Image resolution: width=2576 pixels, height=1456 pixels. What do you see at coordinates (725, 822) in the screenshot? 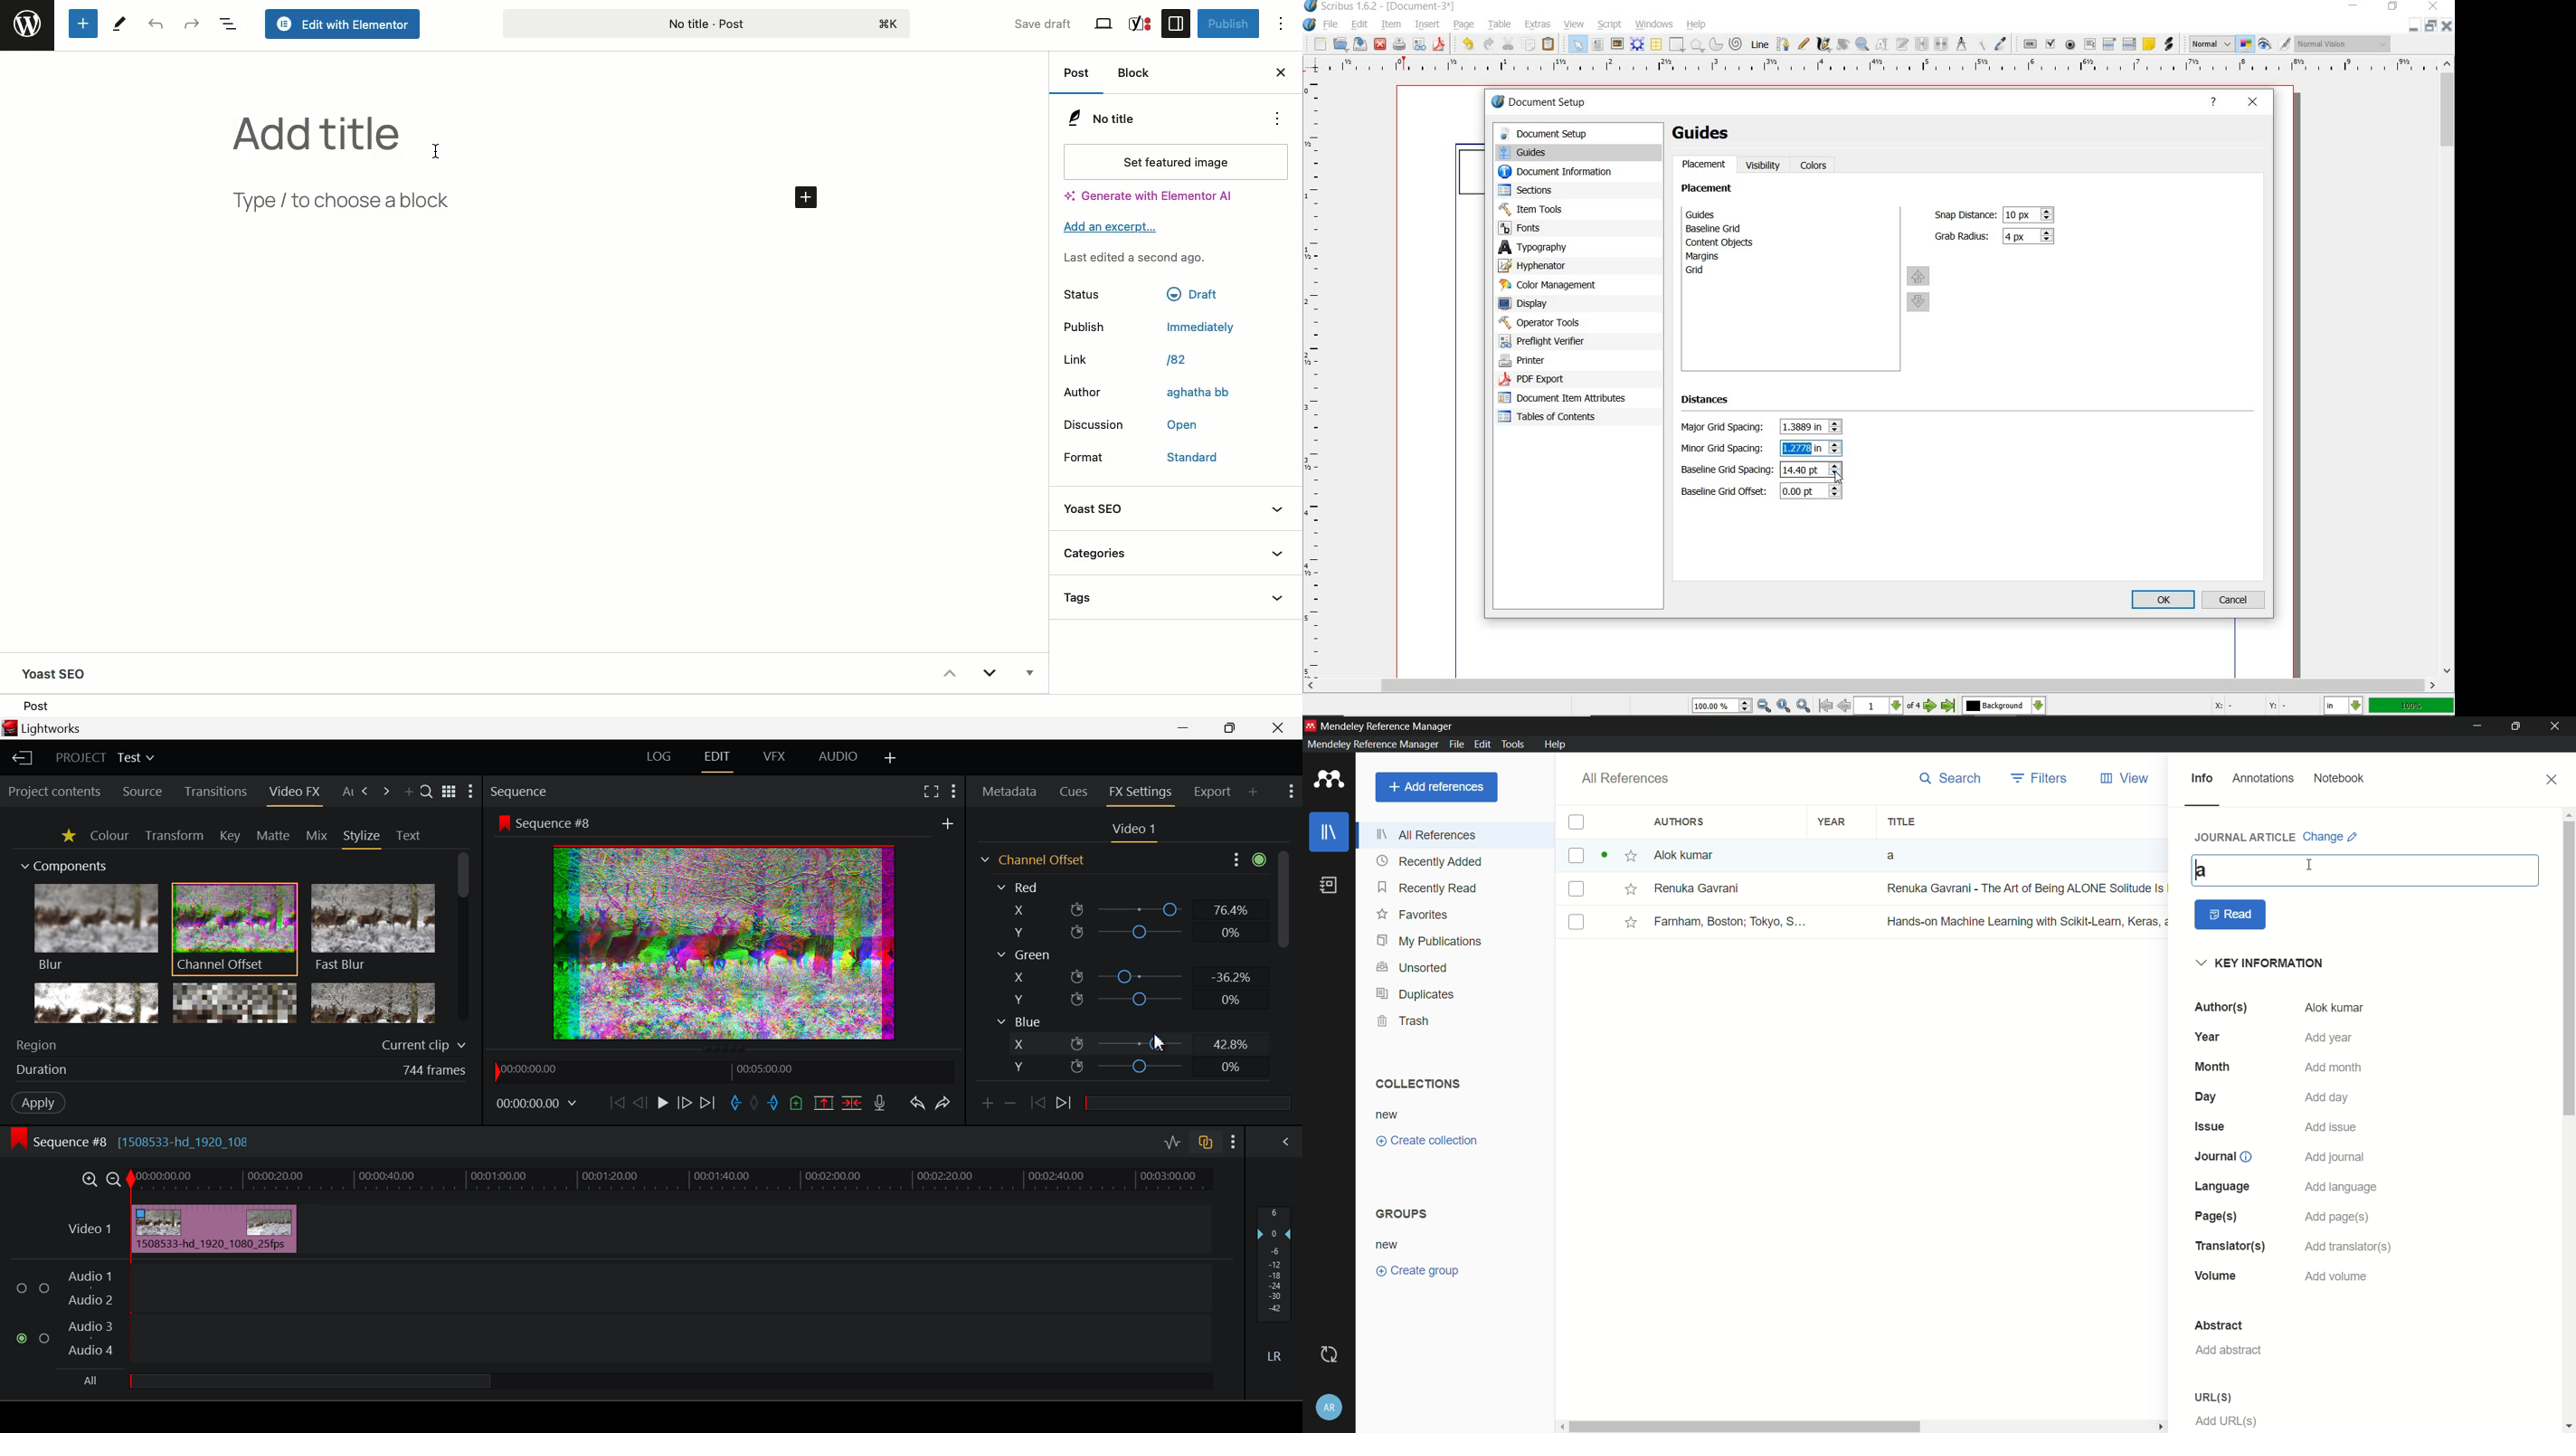
I see `Sequence Preview Screen Section` at bounding box center [725, 822].